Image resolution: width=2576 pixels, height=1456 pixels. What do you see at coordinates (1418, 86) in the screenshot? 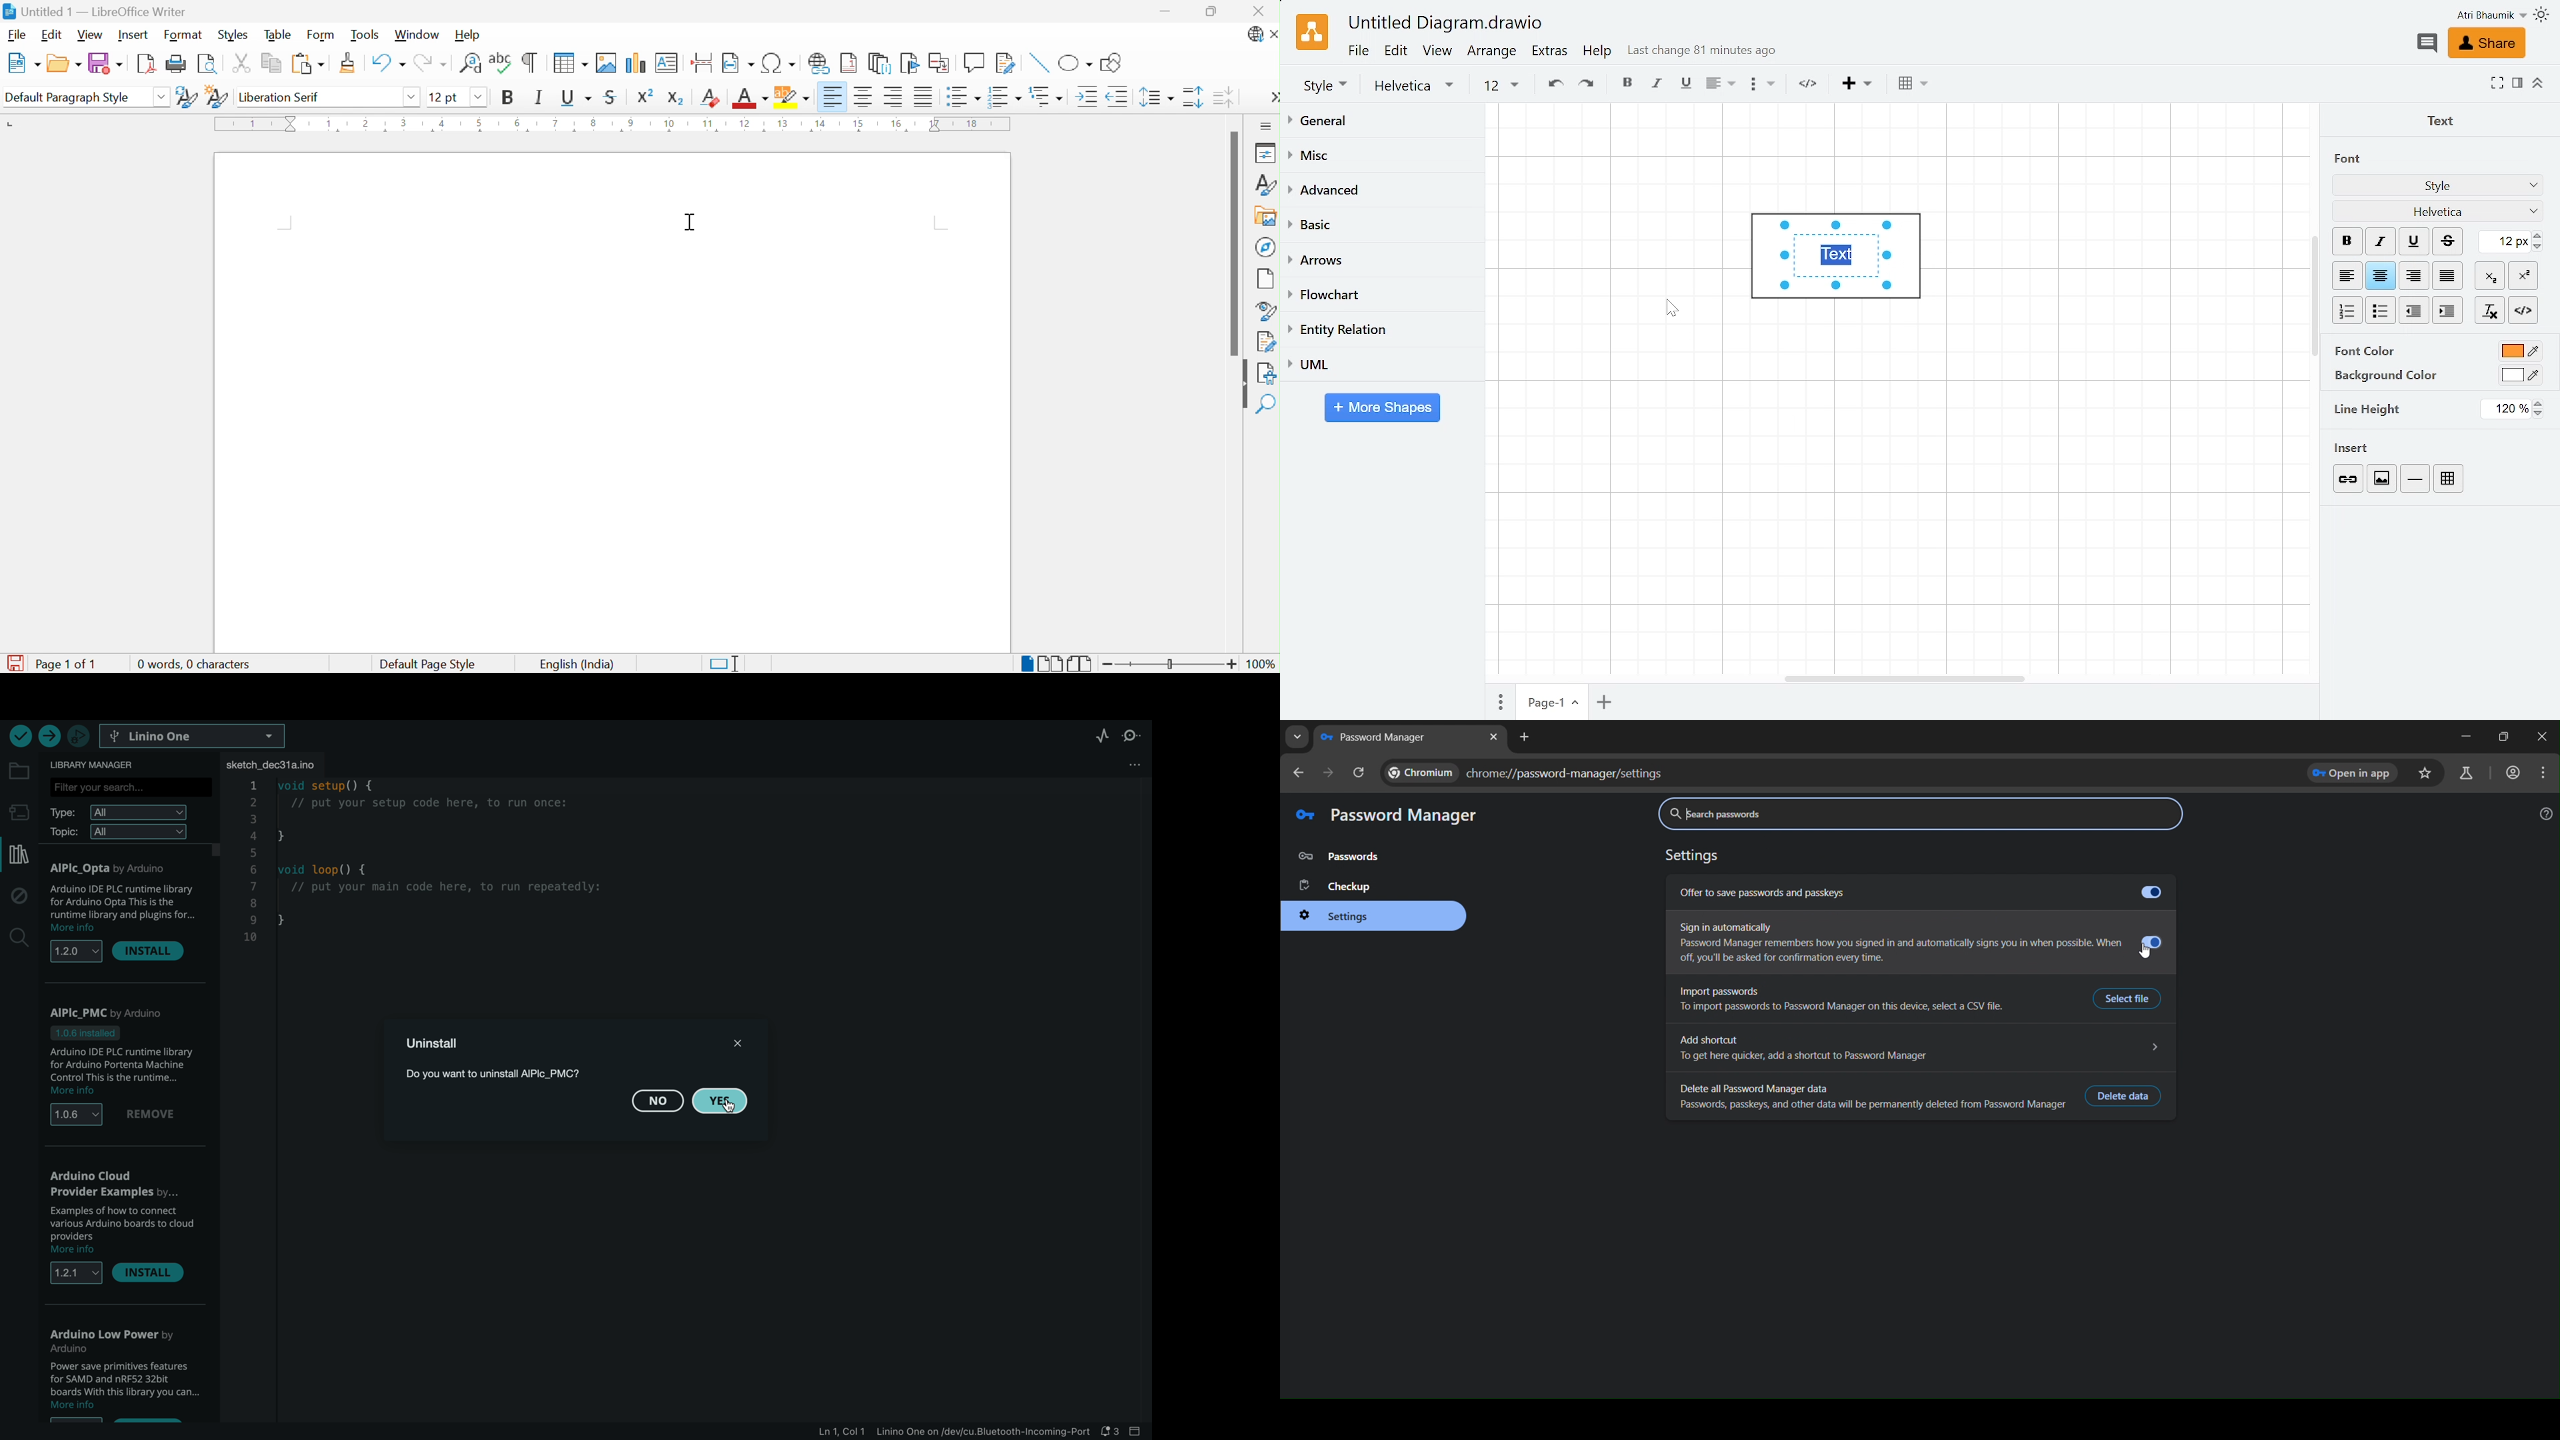
I see `helvetica` at bounding box center [1418, 86].